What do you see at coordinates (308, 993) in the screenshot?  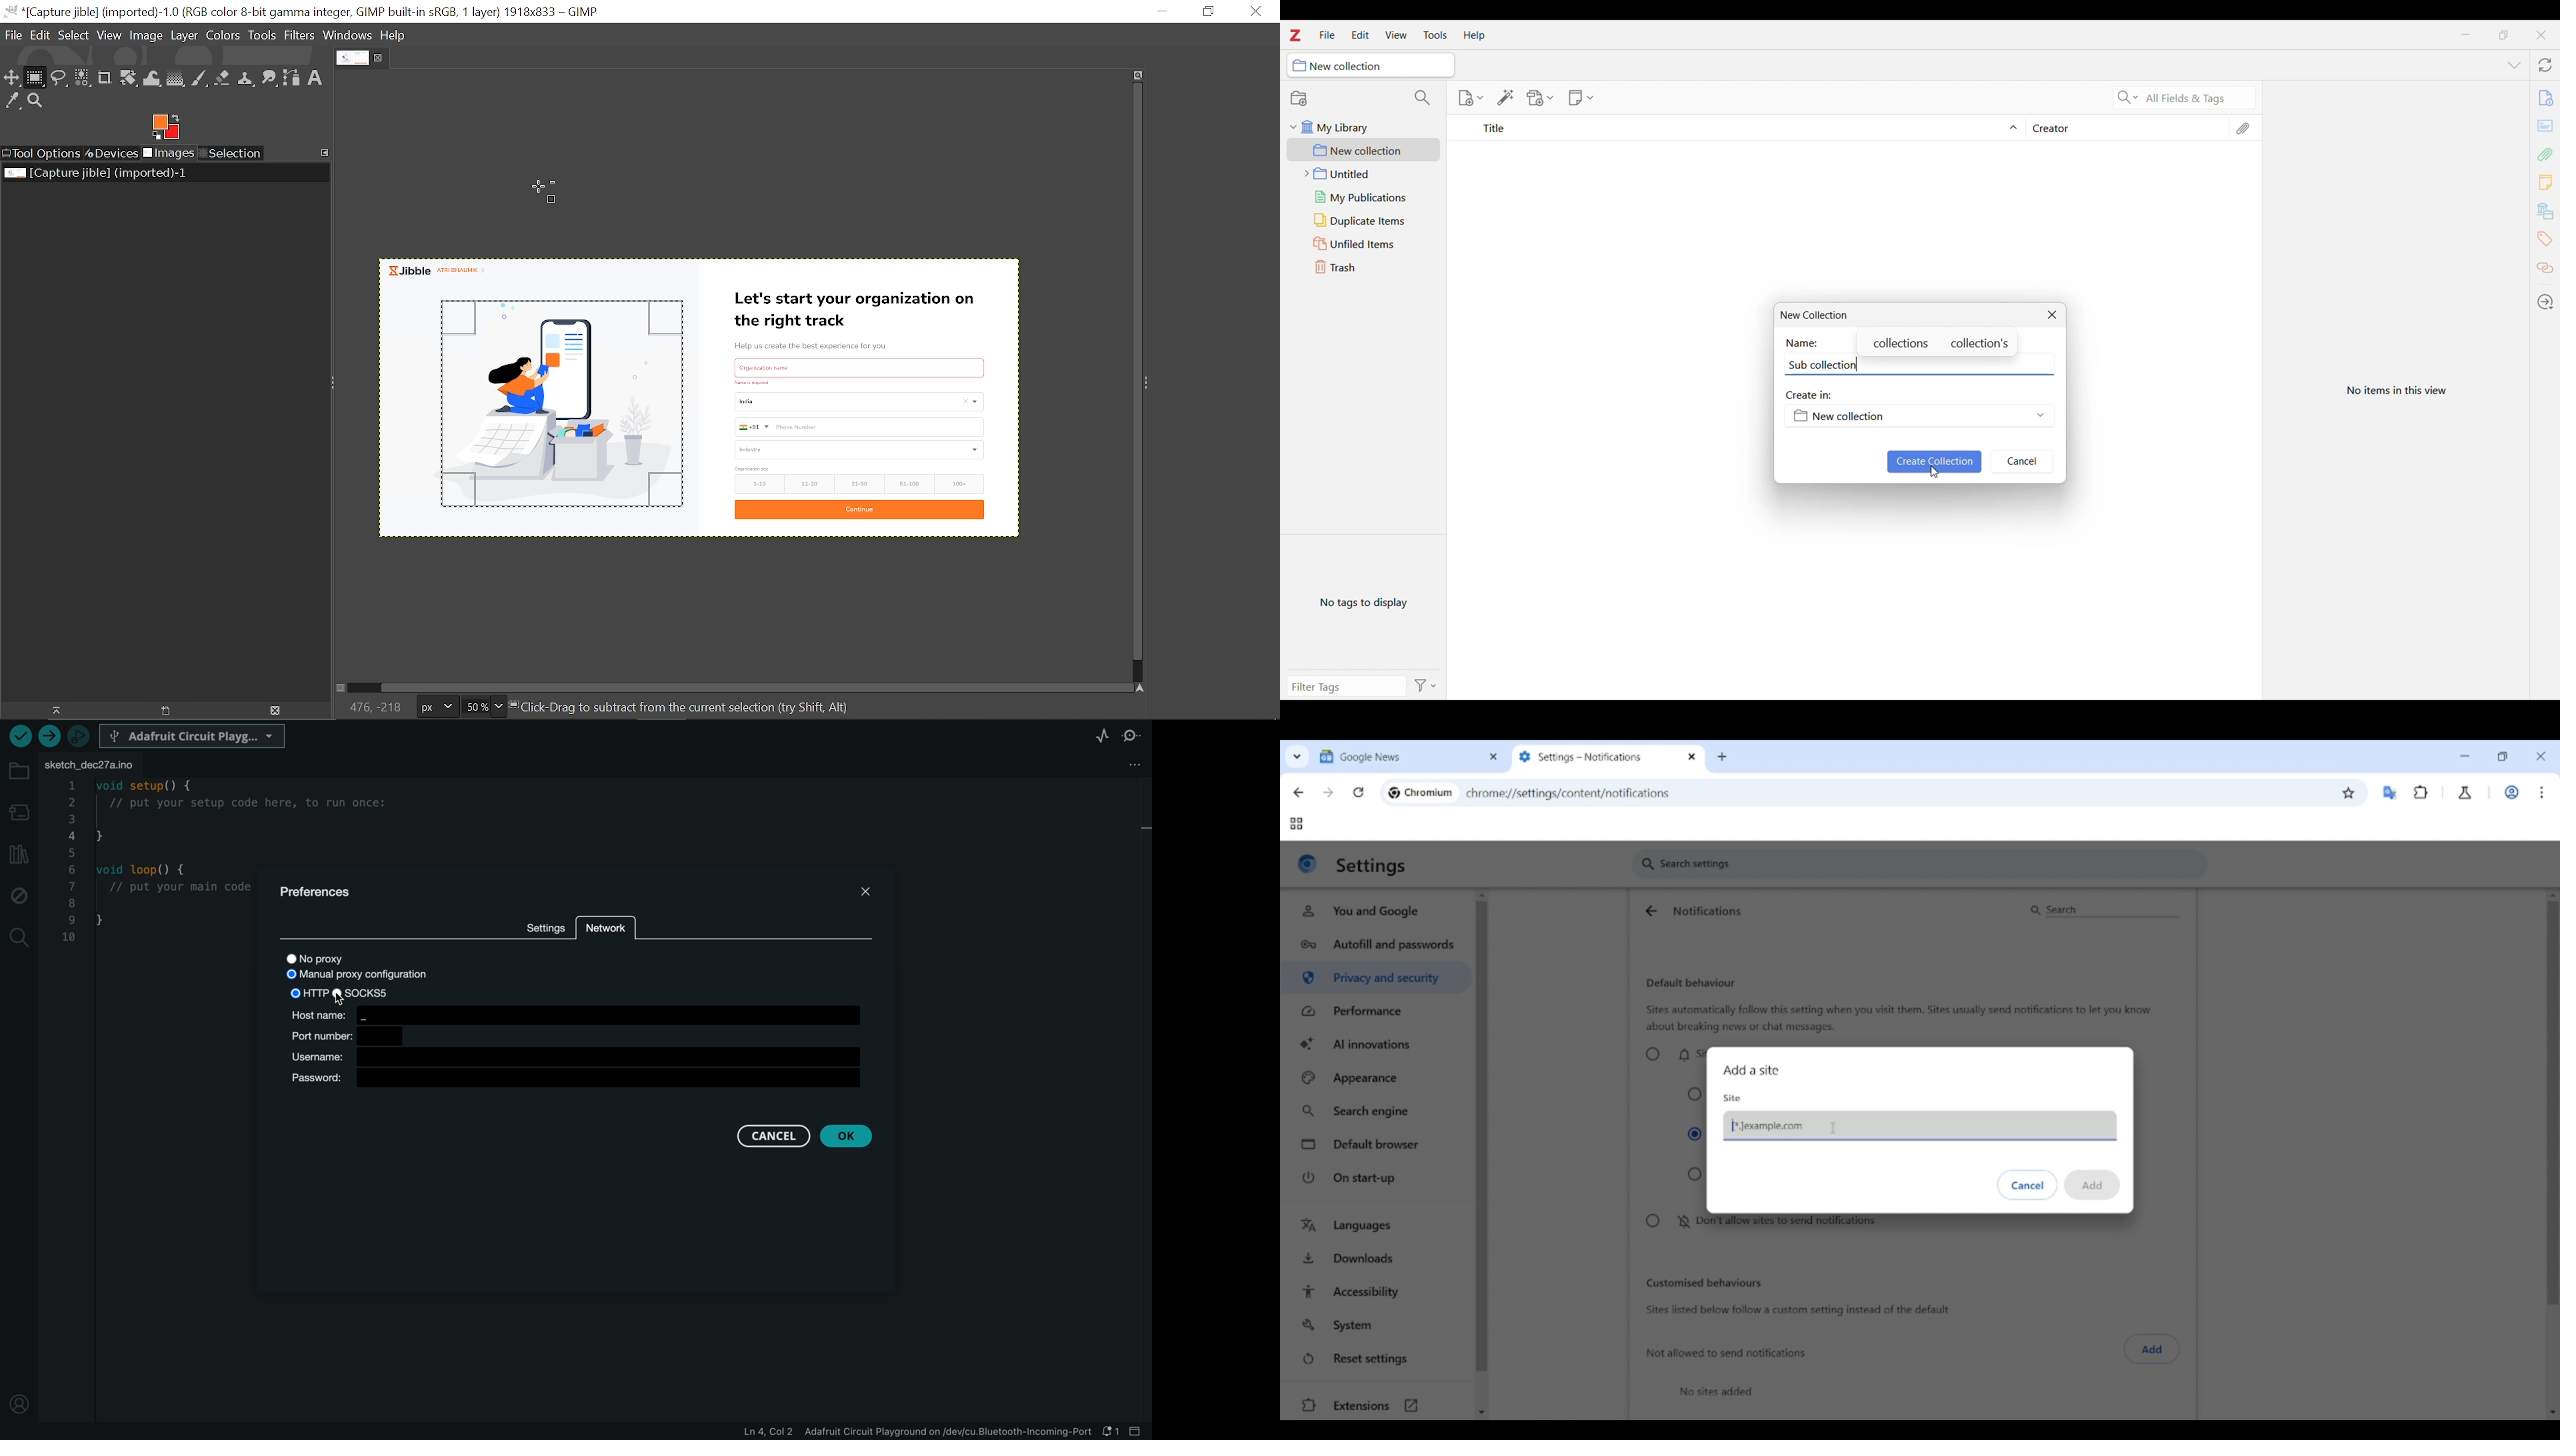 I see `HTTP` at bounding box center [308, 993].